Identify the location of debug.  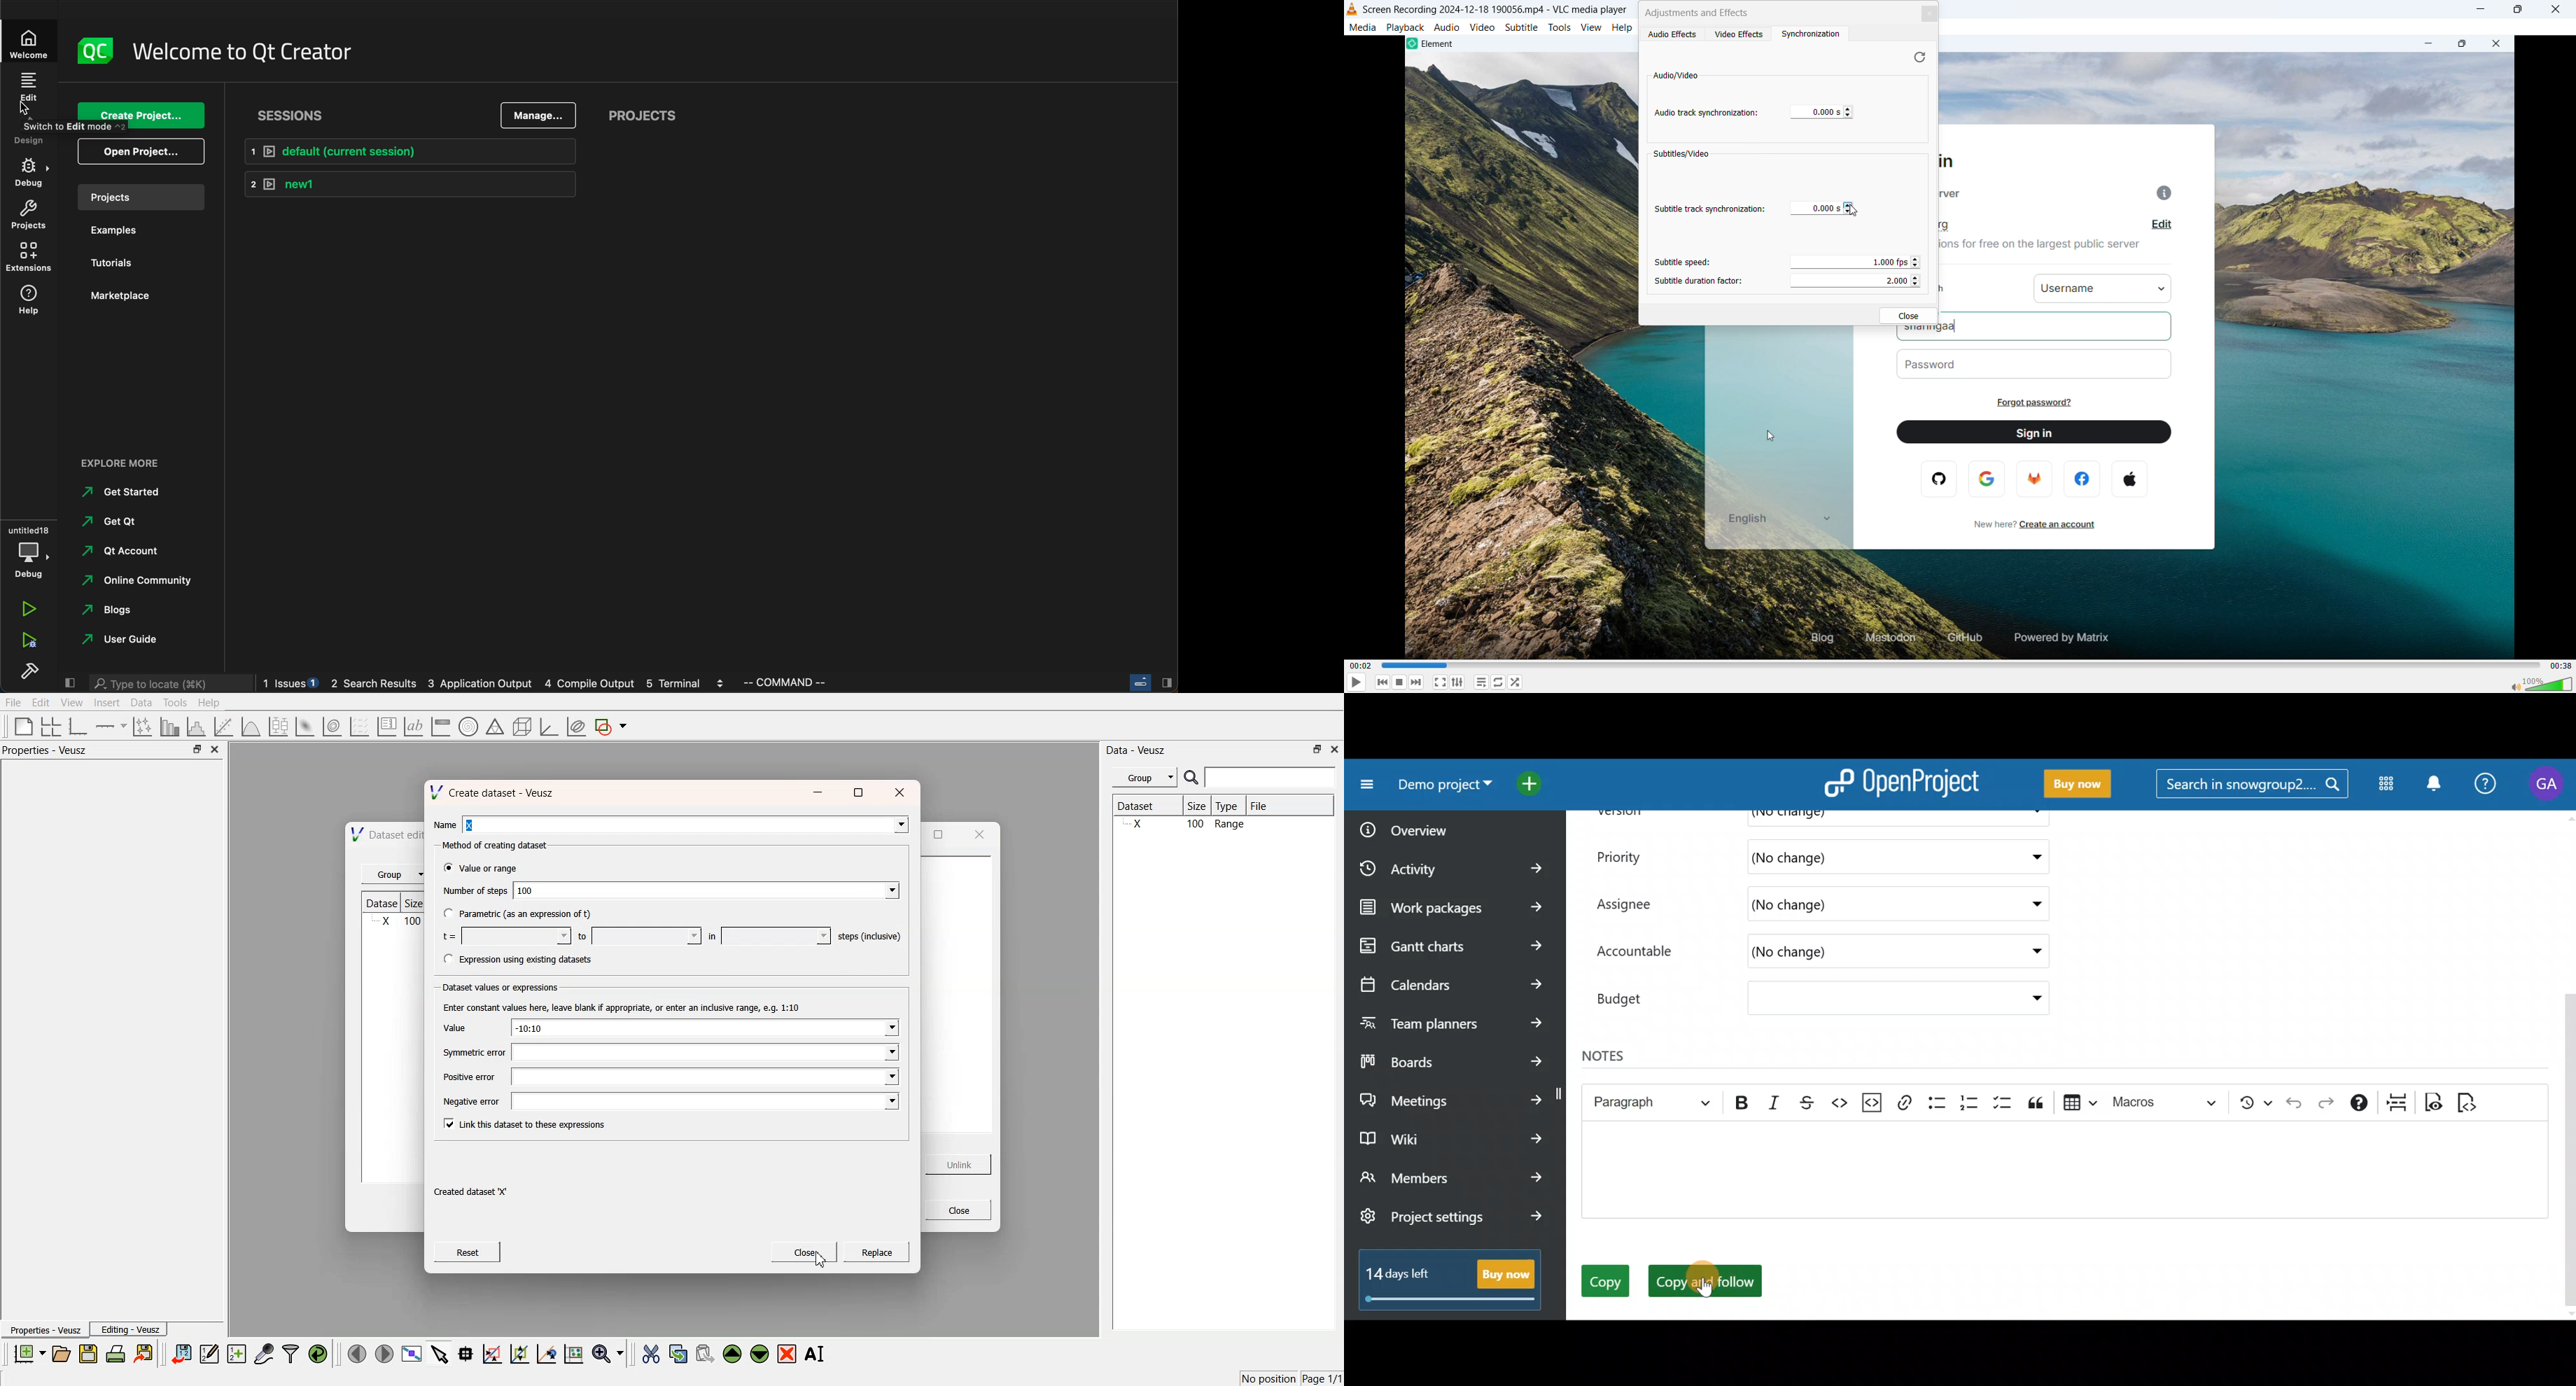
(29, 175).